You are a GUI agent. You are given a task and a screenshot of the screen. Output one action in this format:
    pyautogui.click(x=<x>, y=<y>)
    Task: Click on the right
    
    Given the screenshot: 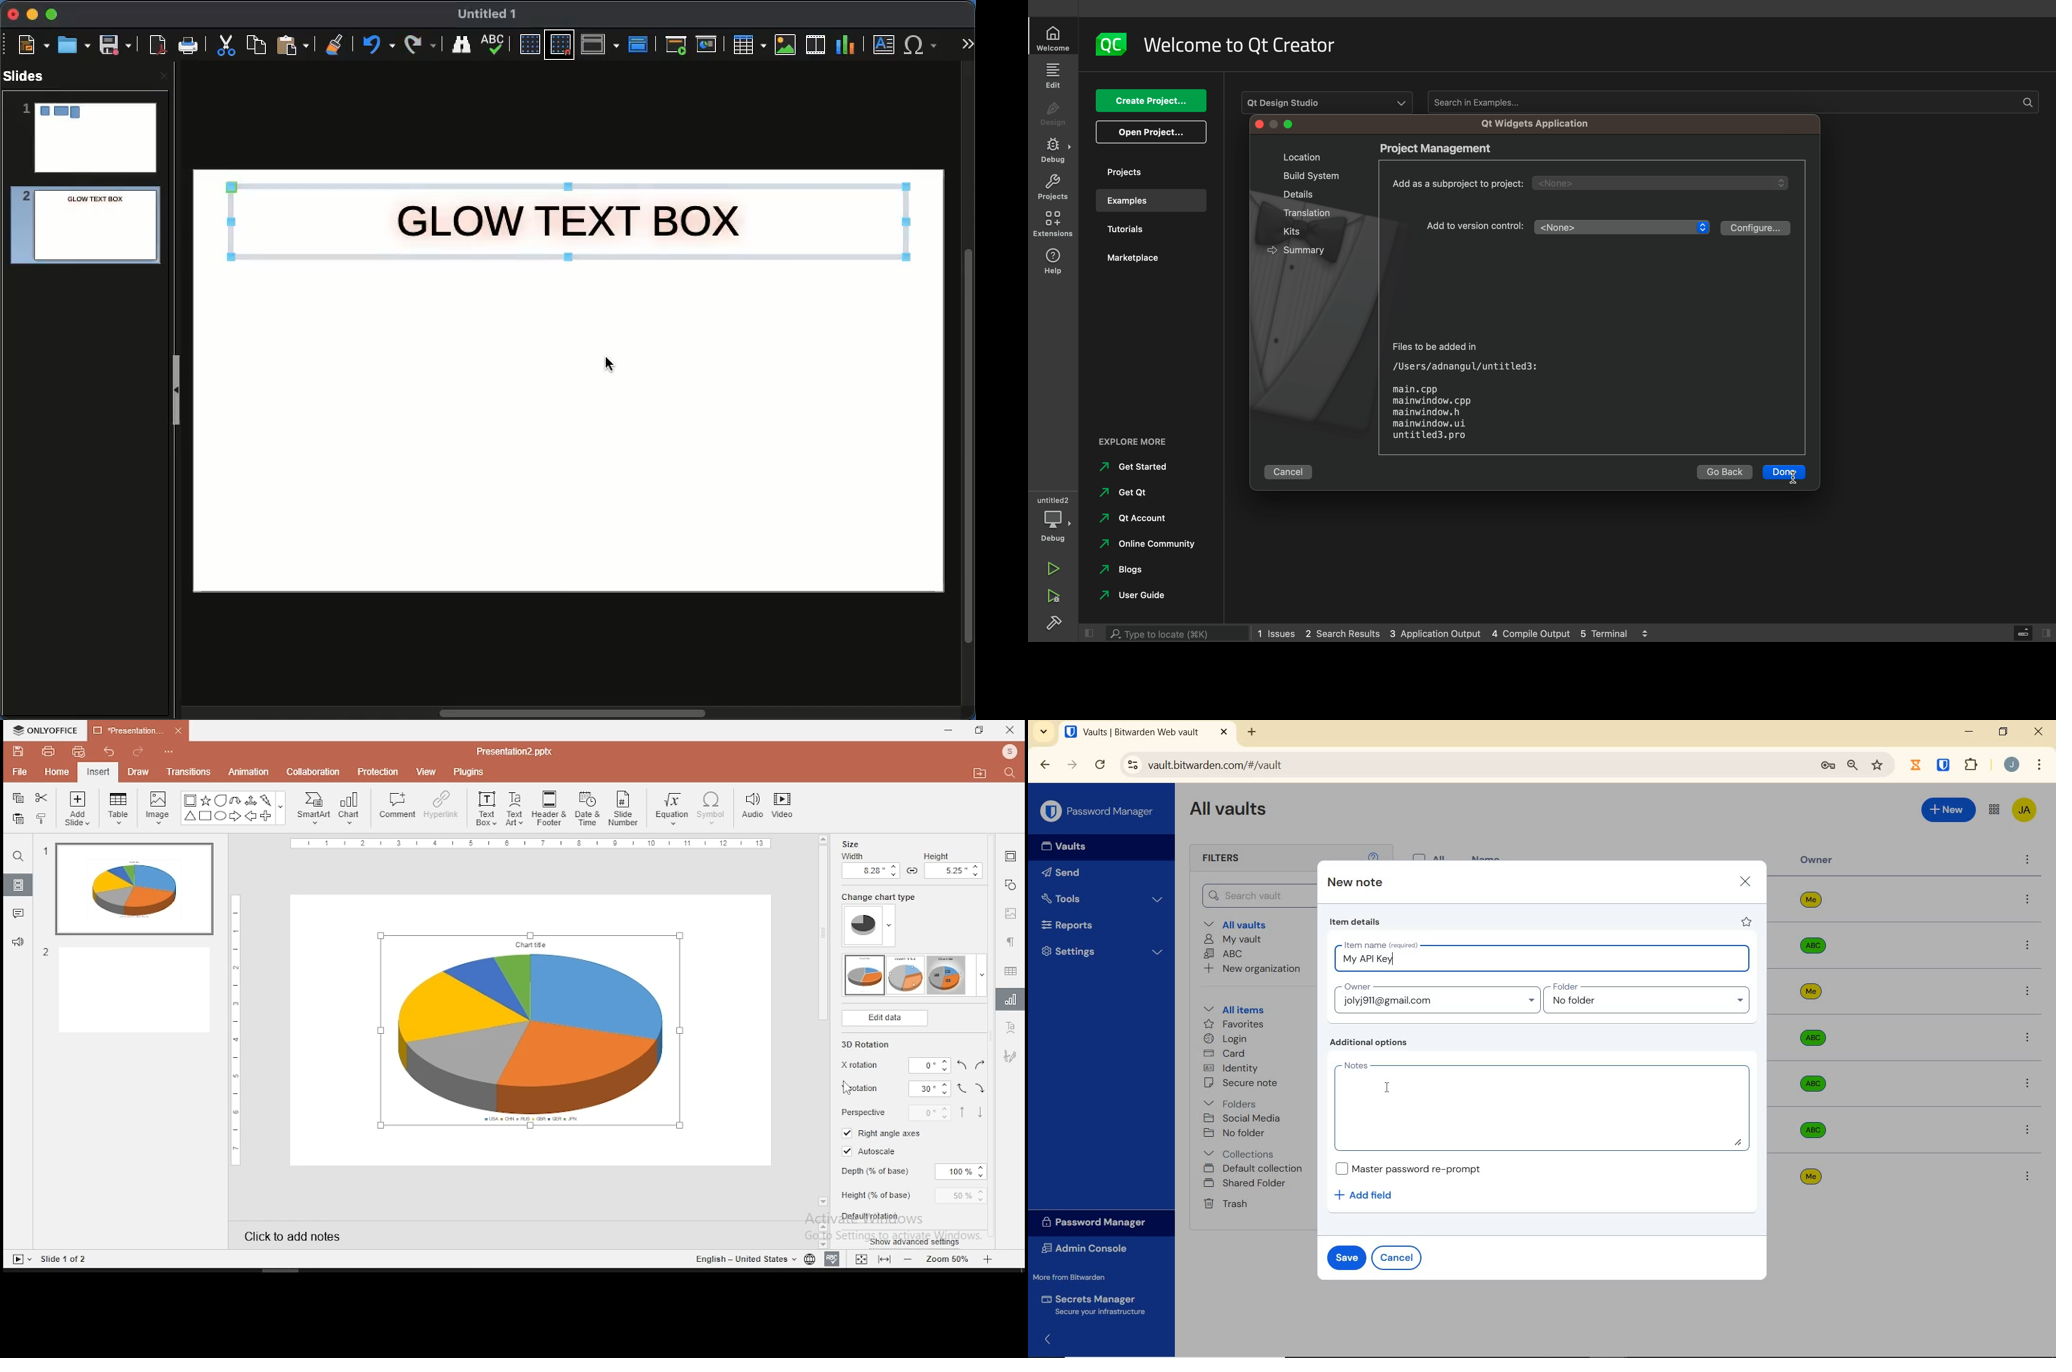 What is the action you would take?
    pyautogui.click(x=979, y=1064)
    